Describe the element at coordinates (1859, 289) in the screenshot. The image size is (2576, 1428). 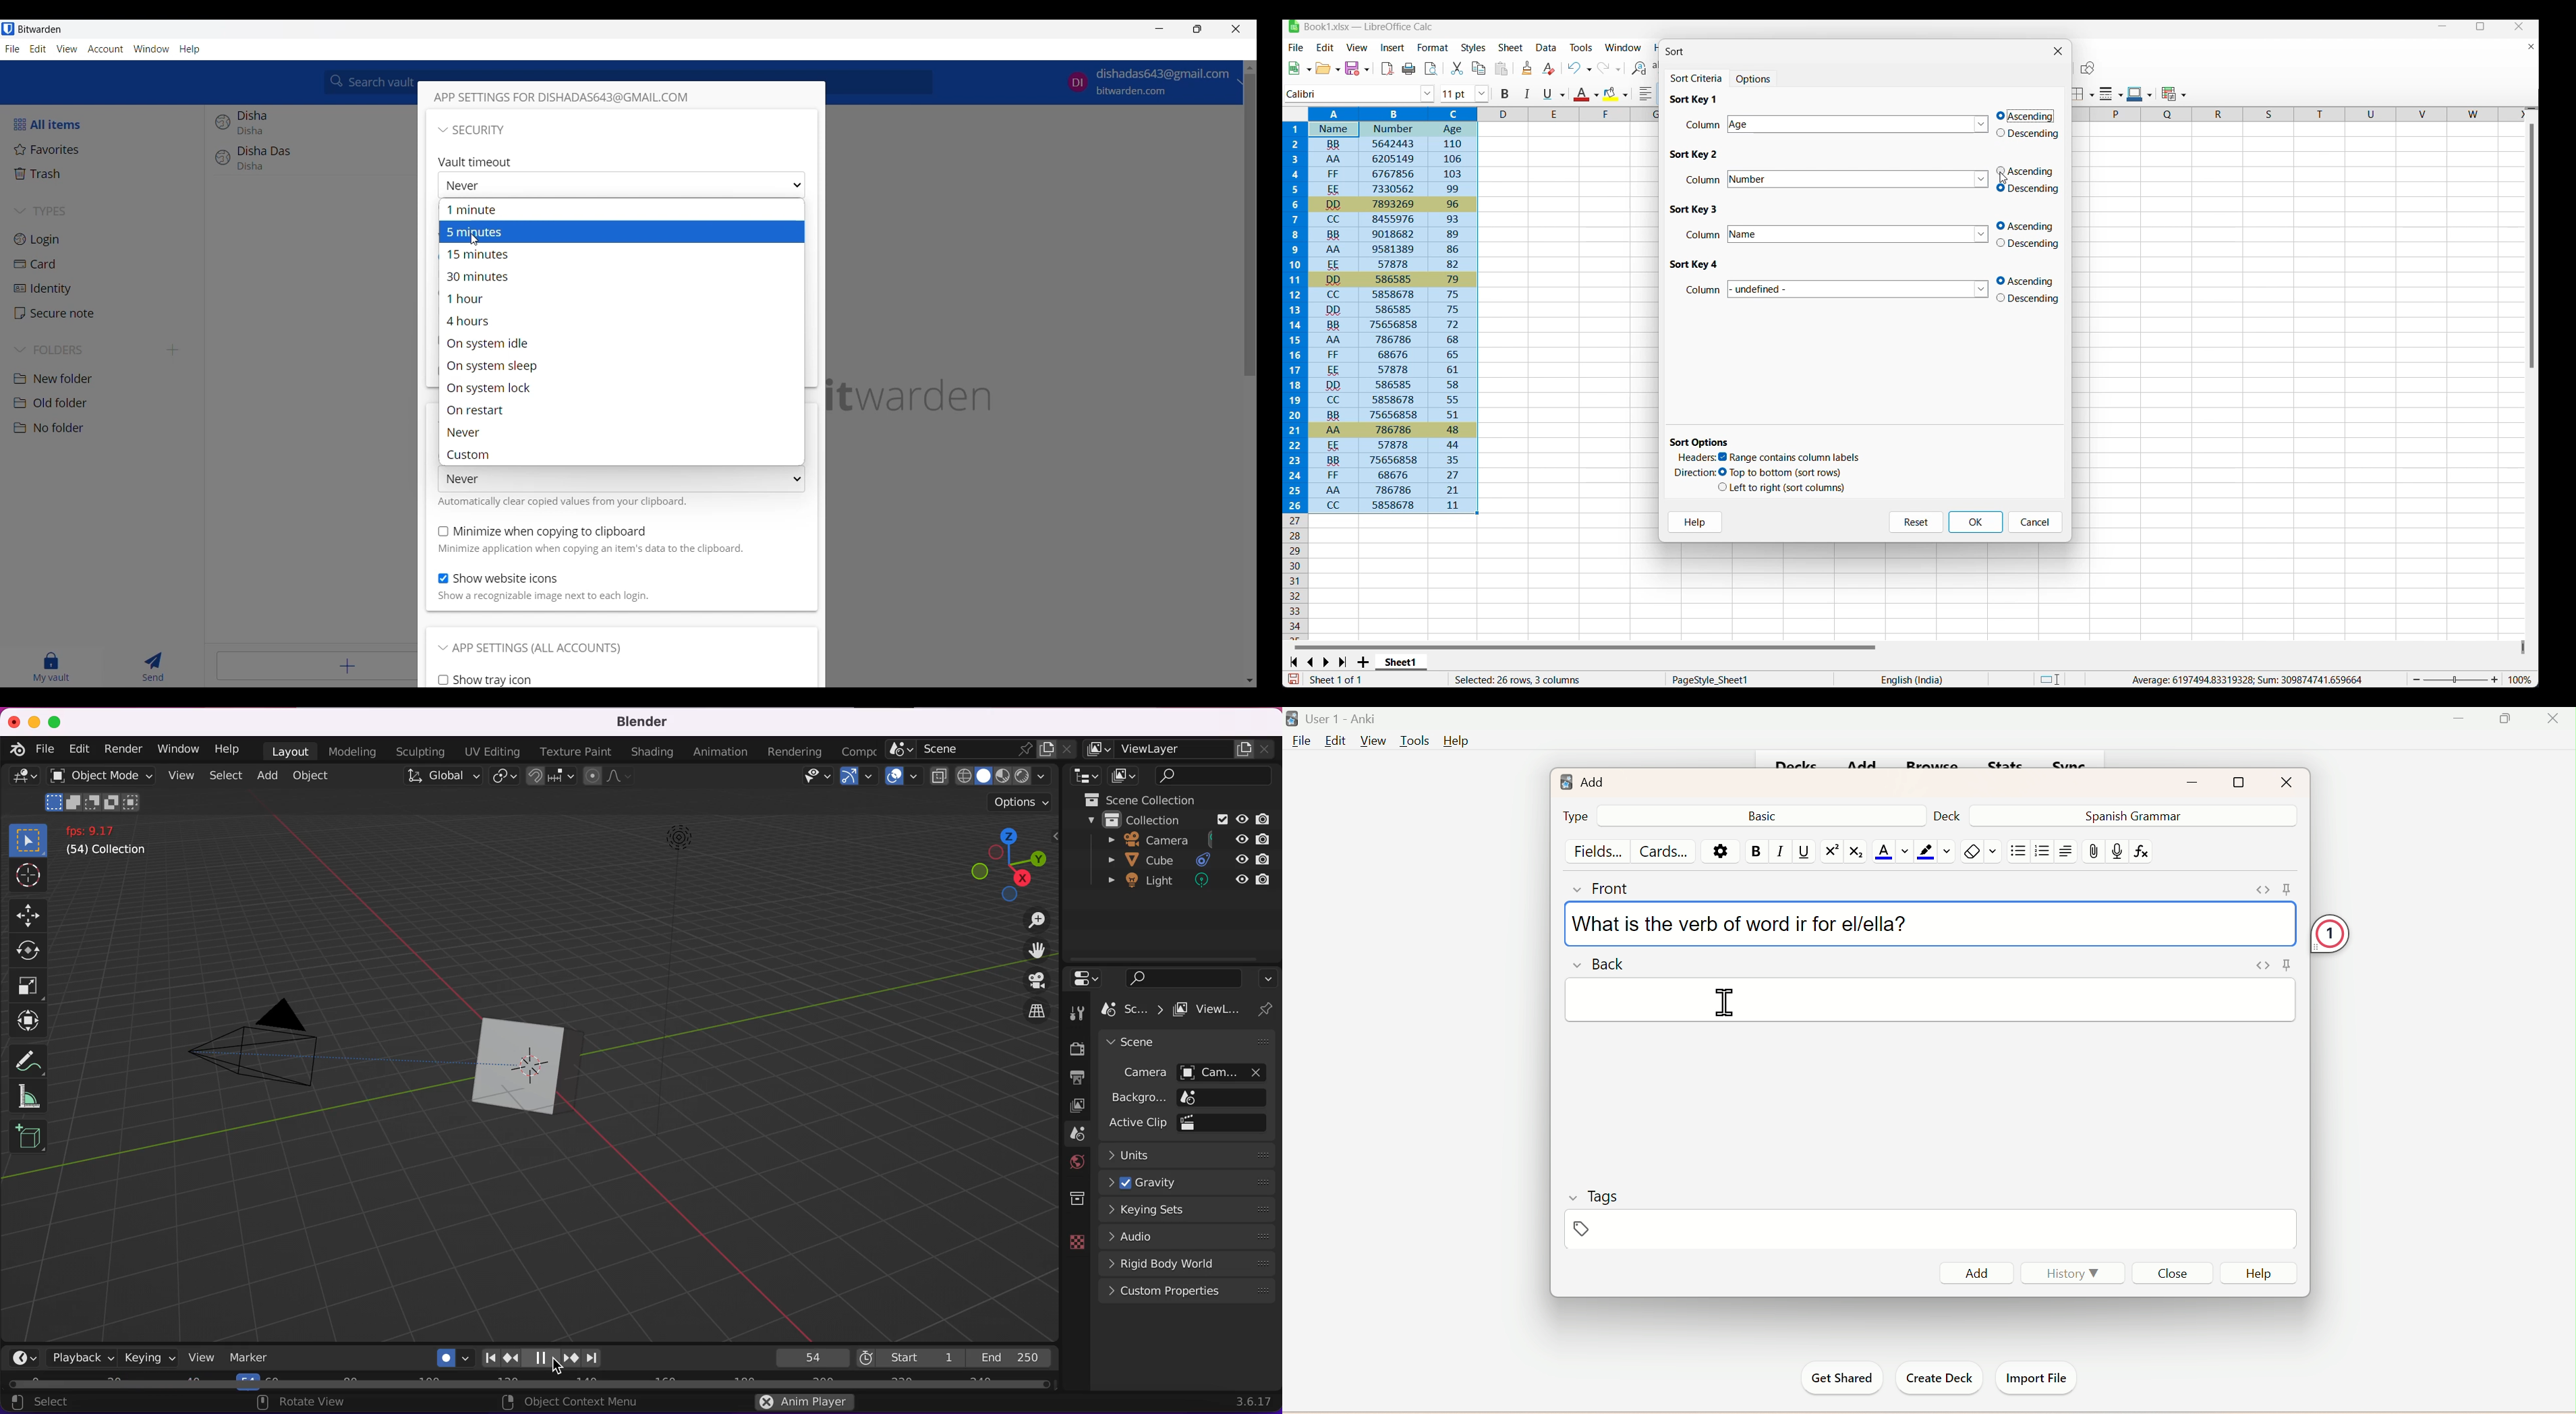
I see `column name` at that location.